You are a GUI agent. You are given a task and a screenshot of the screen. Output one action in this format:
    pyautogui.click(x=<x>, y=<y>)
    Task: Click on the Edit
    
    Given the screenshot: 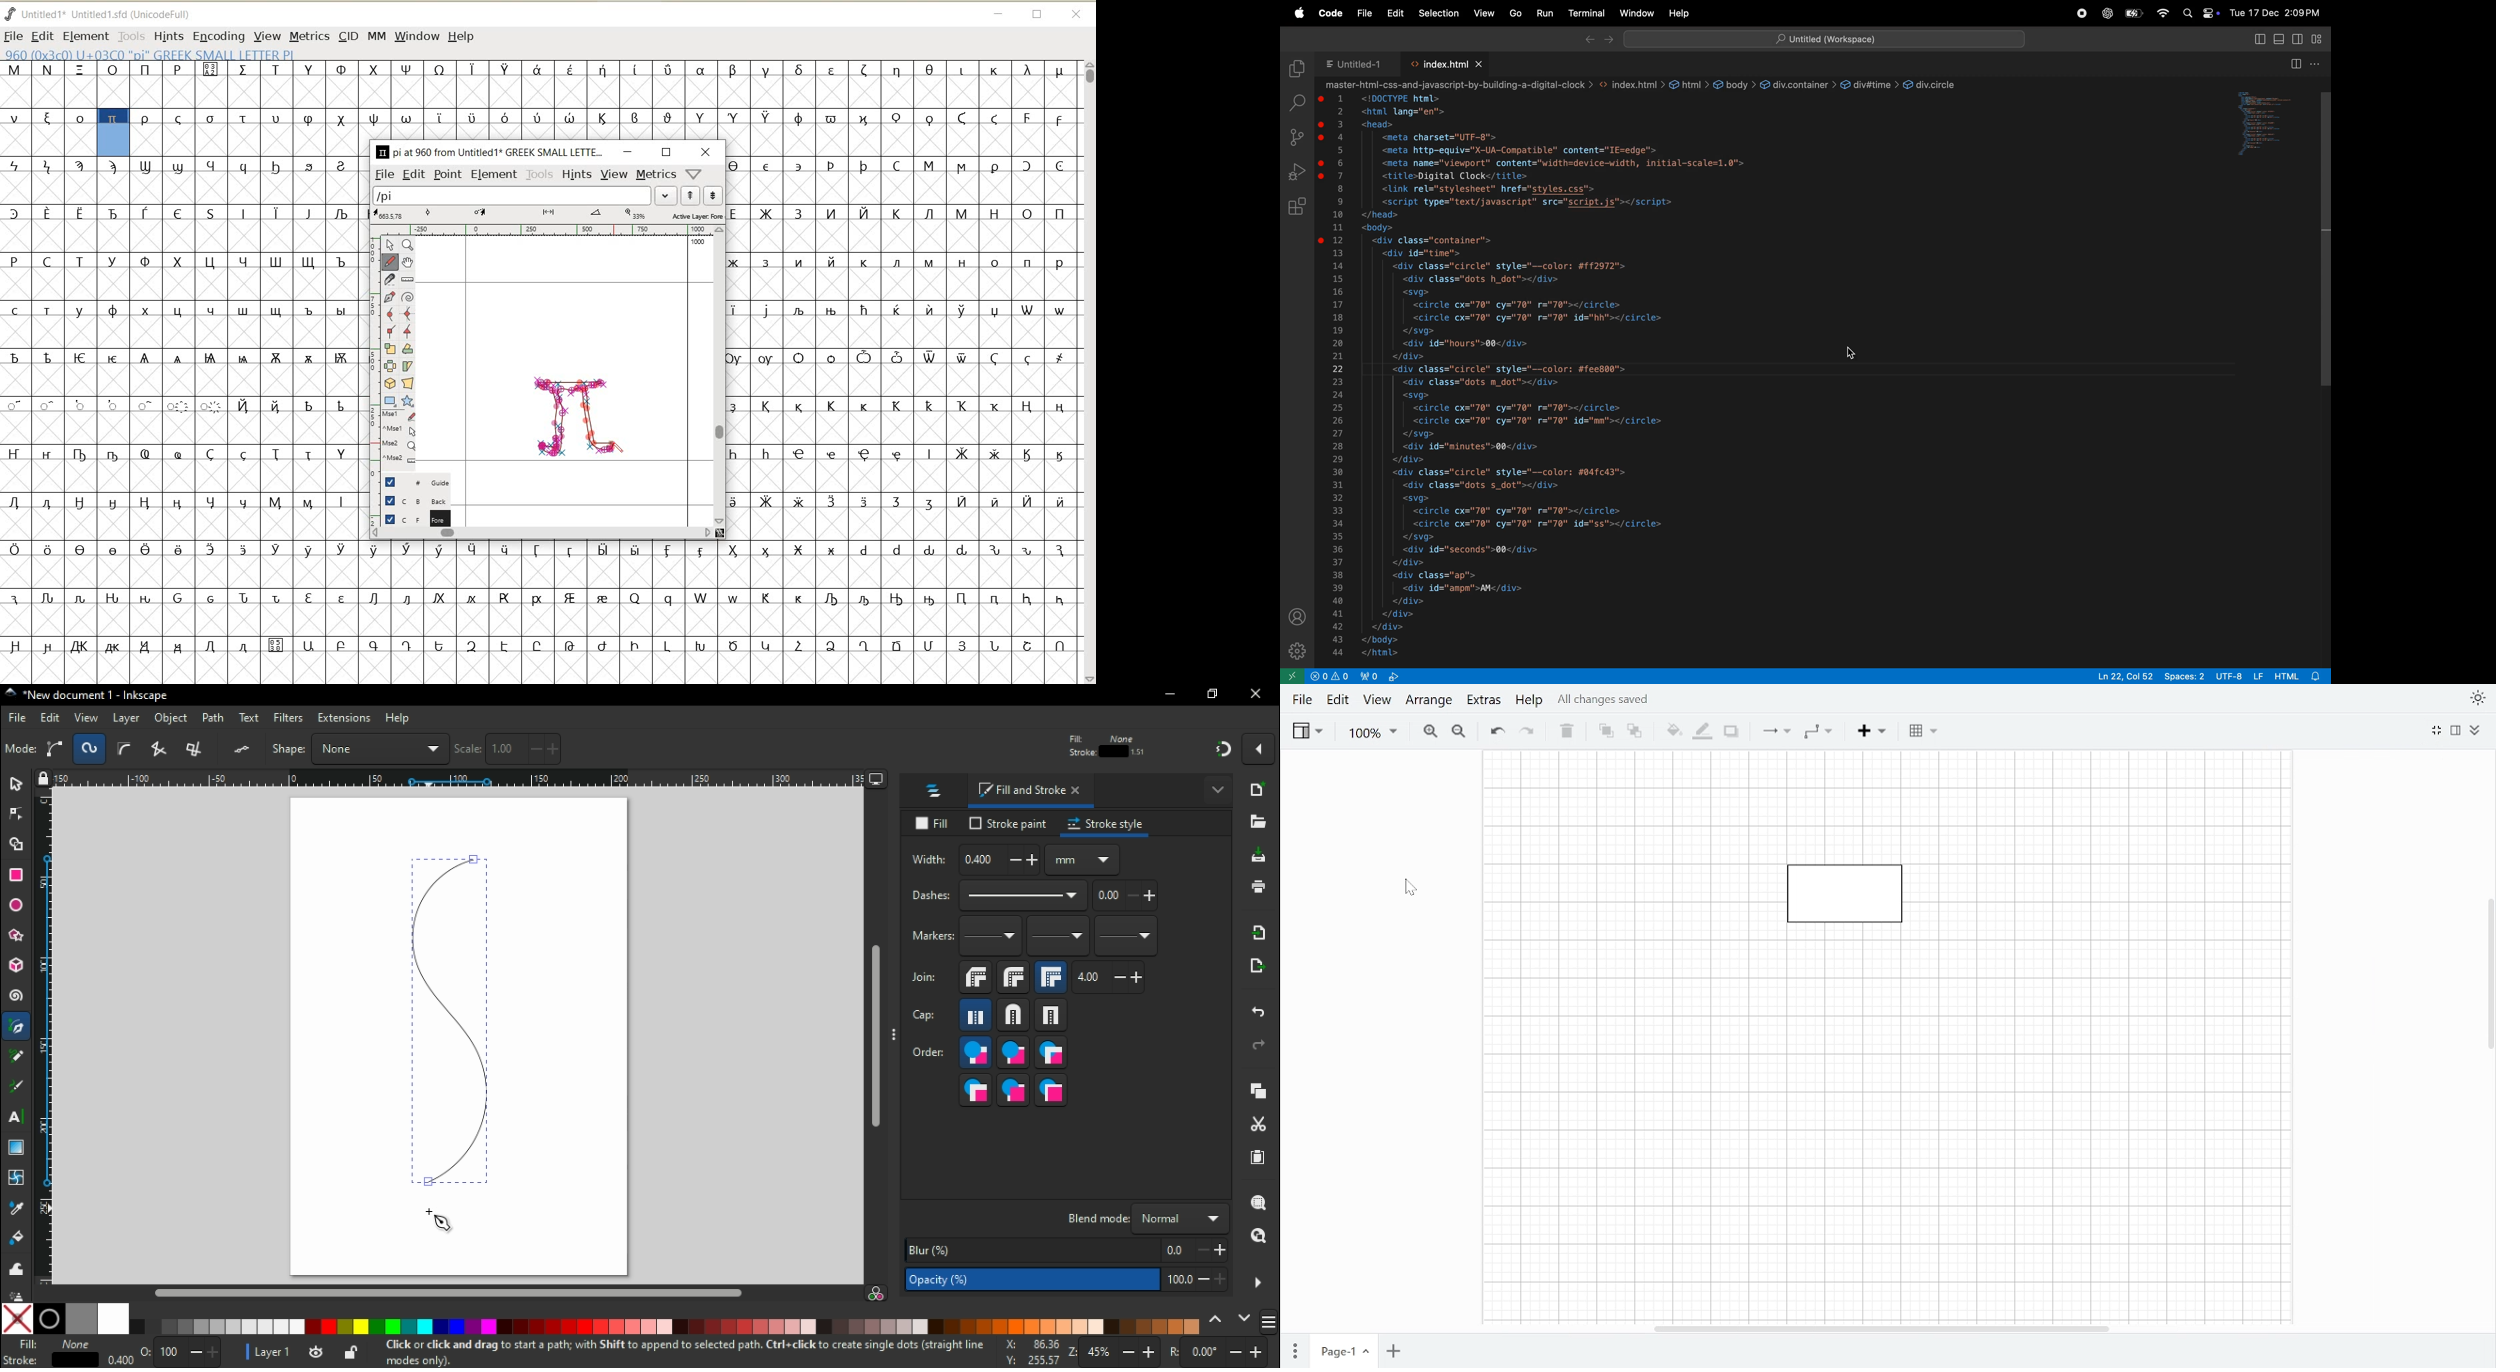 What is the action you would take?
    pyautogui.click(x=1340, y=701)
    